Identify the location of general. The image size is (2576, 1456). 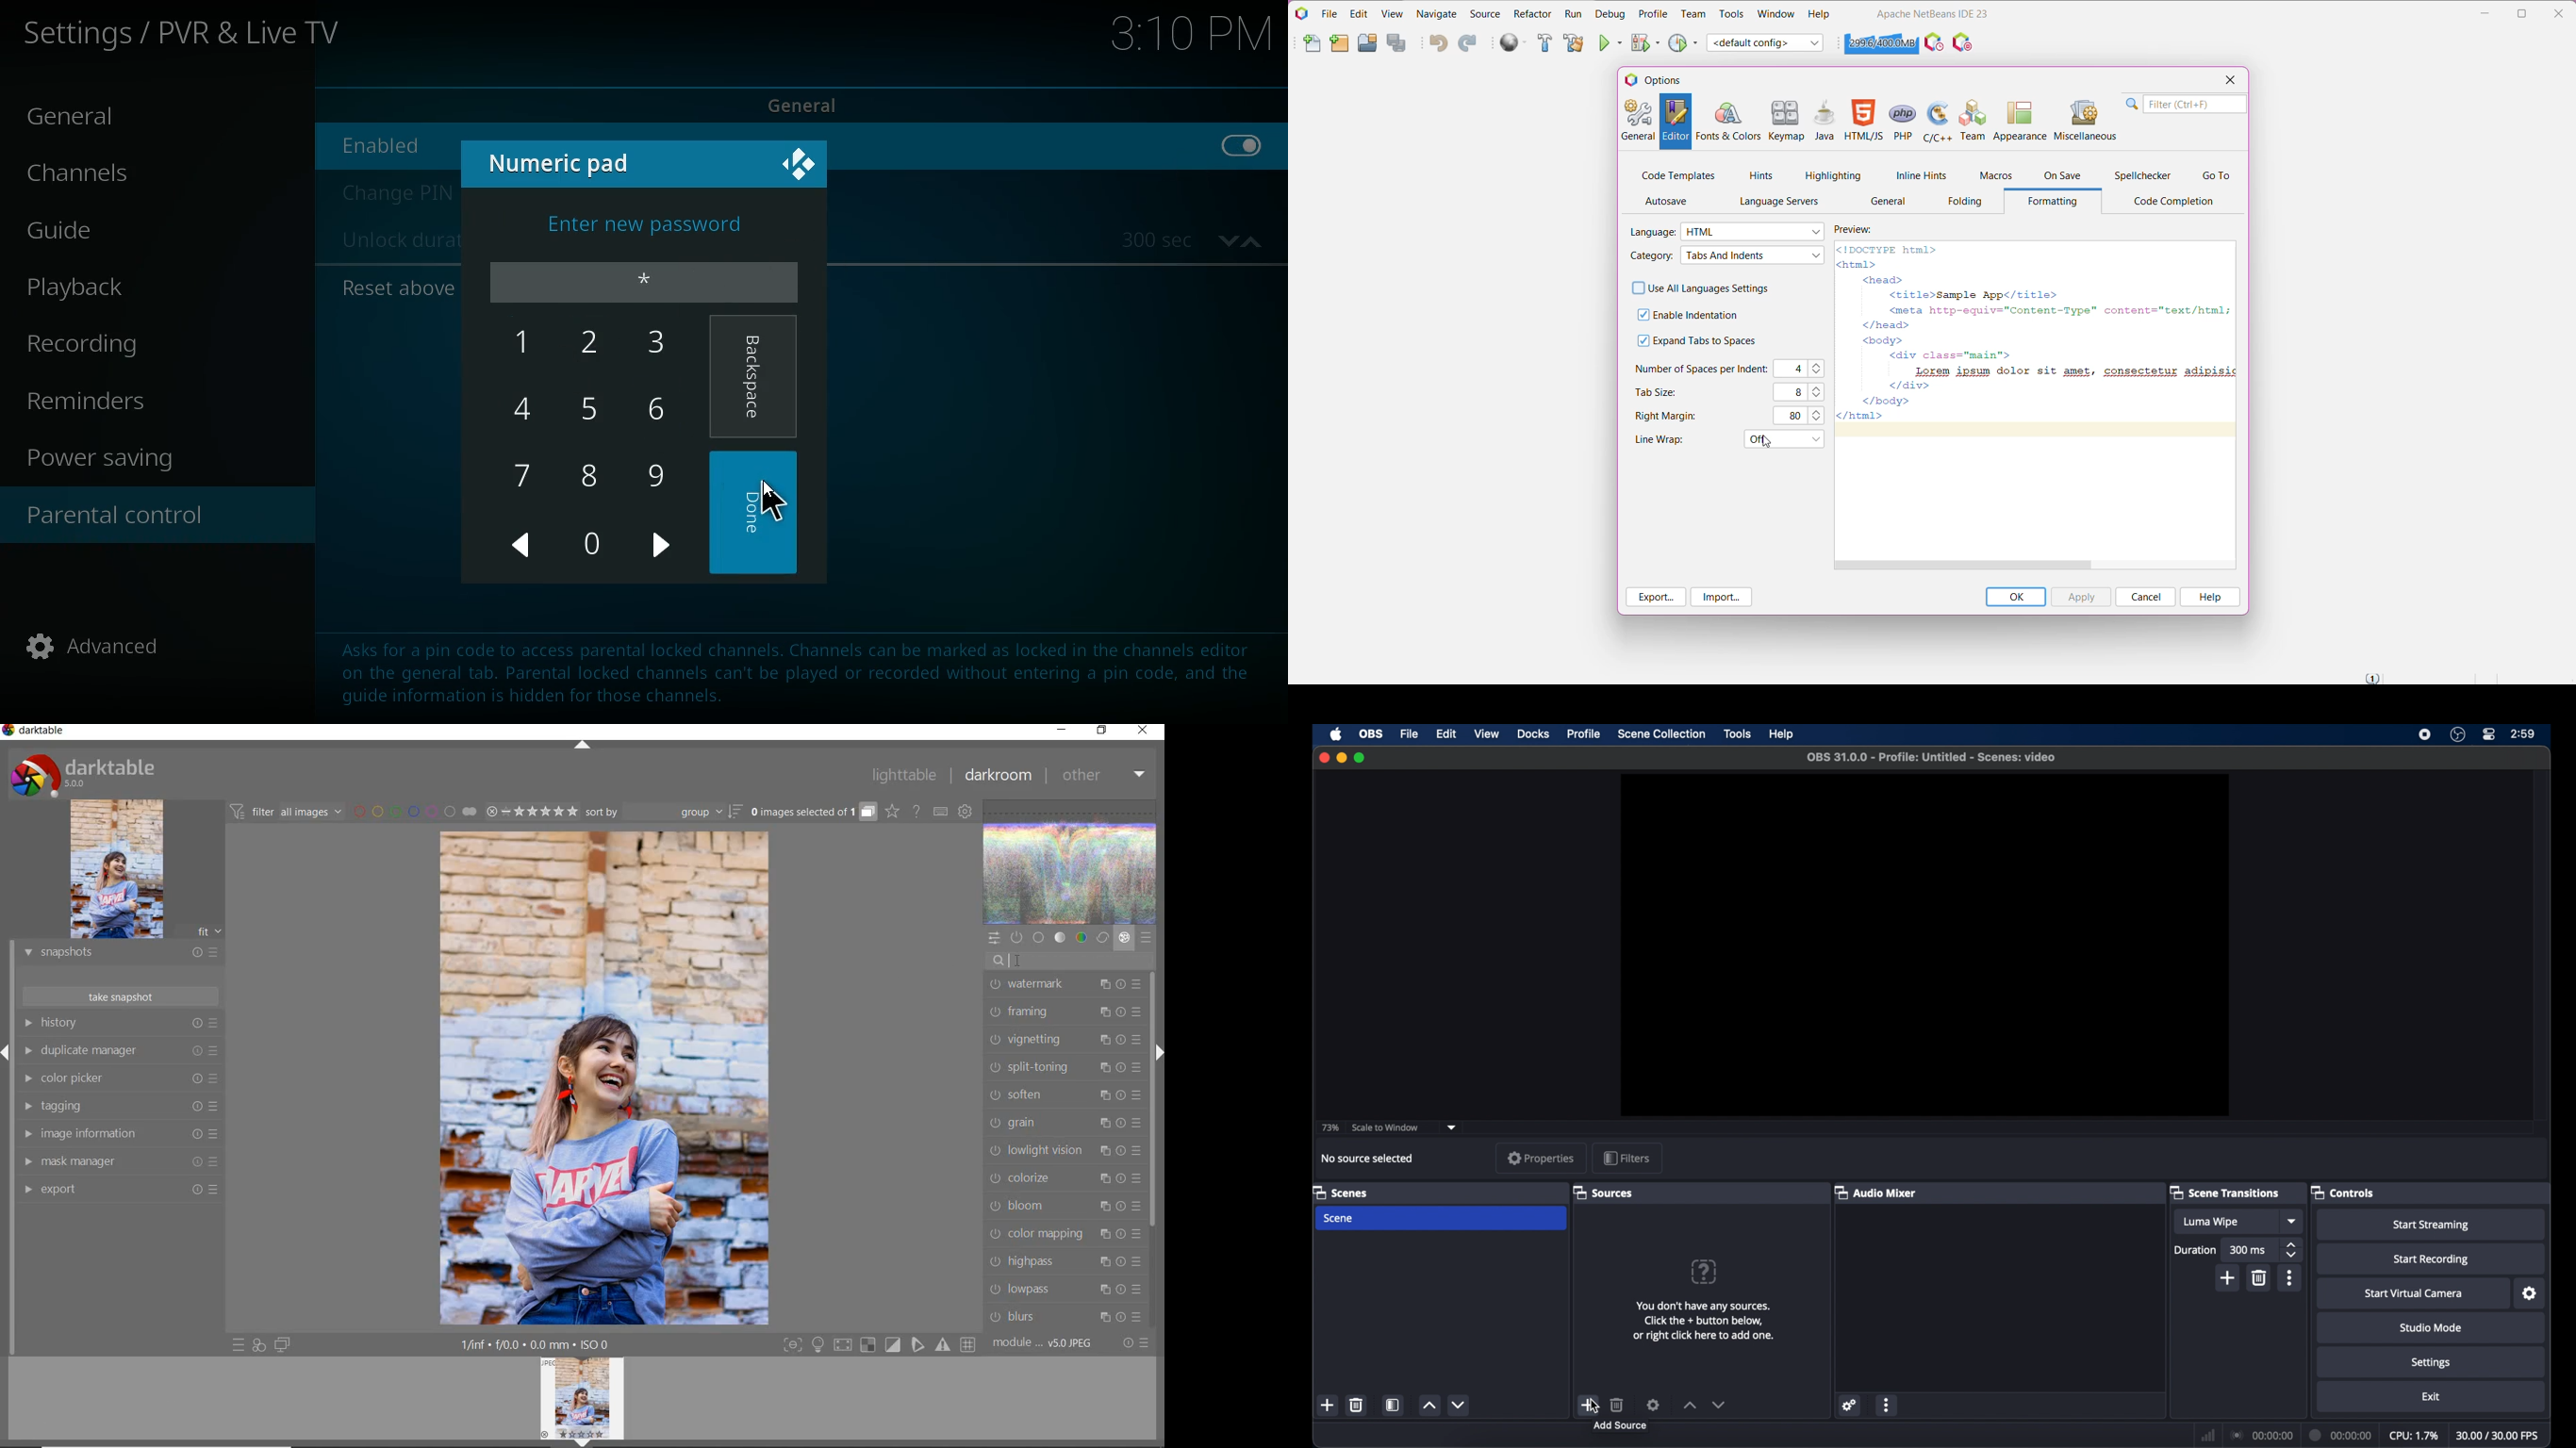
(818, 103).